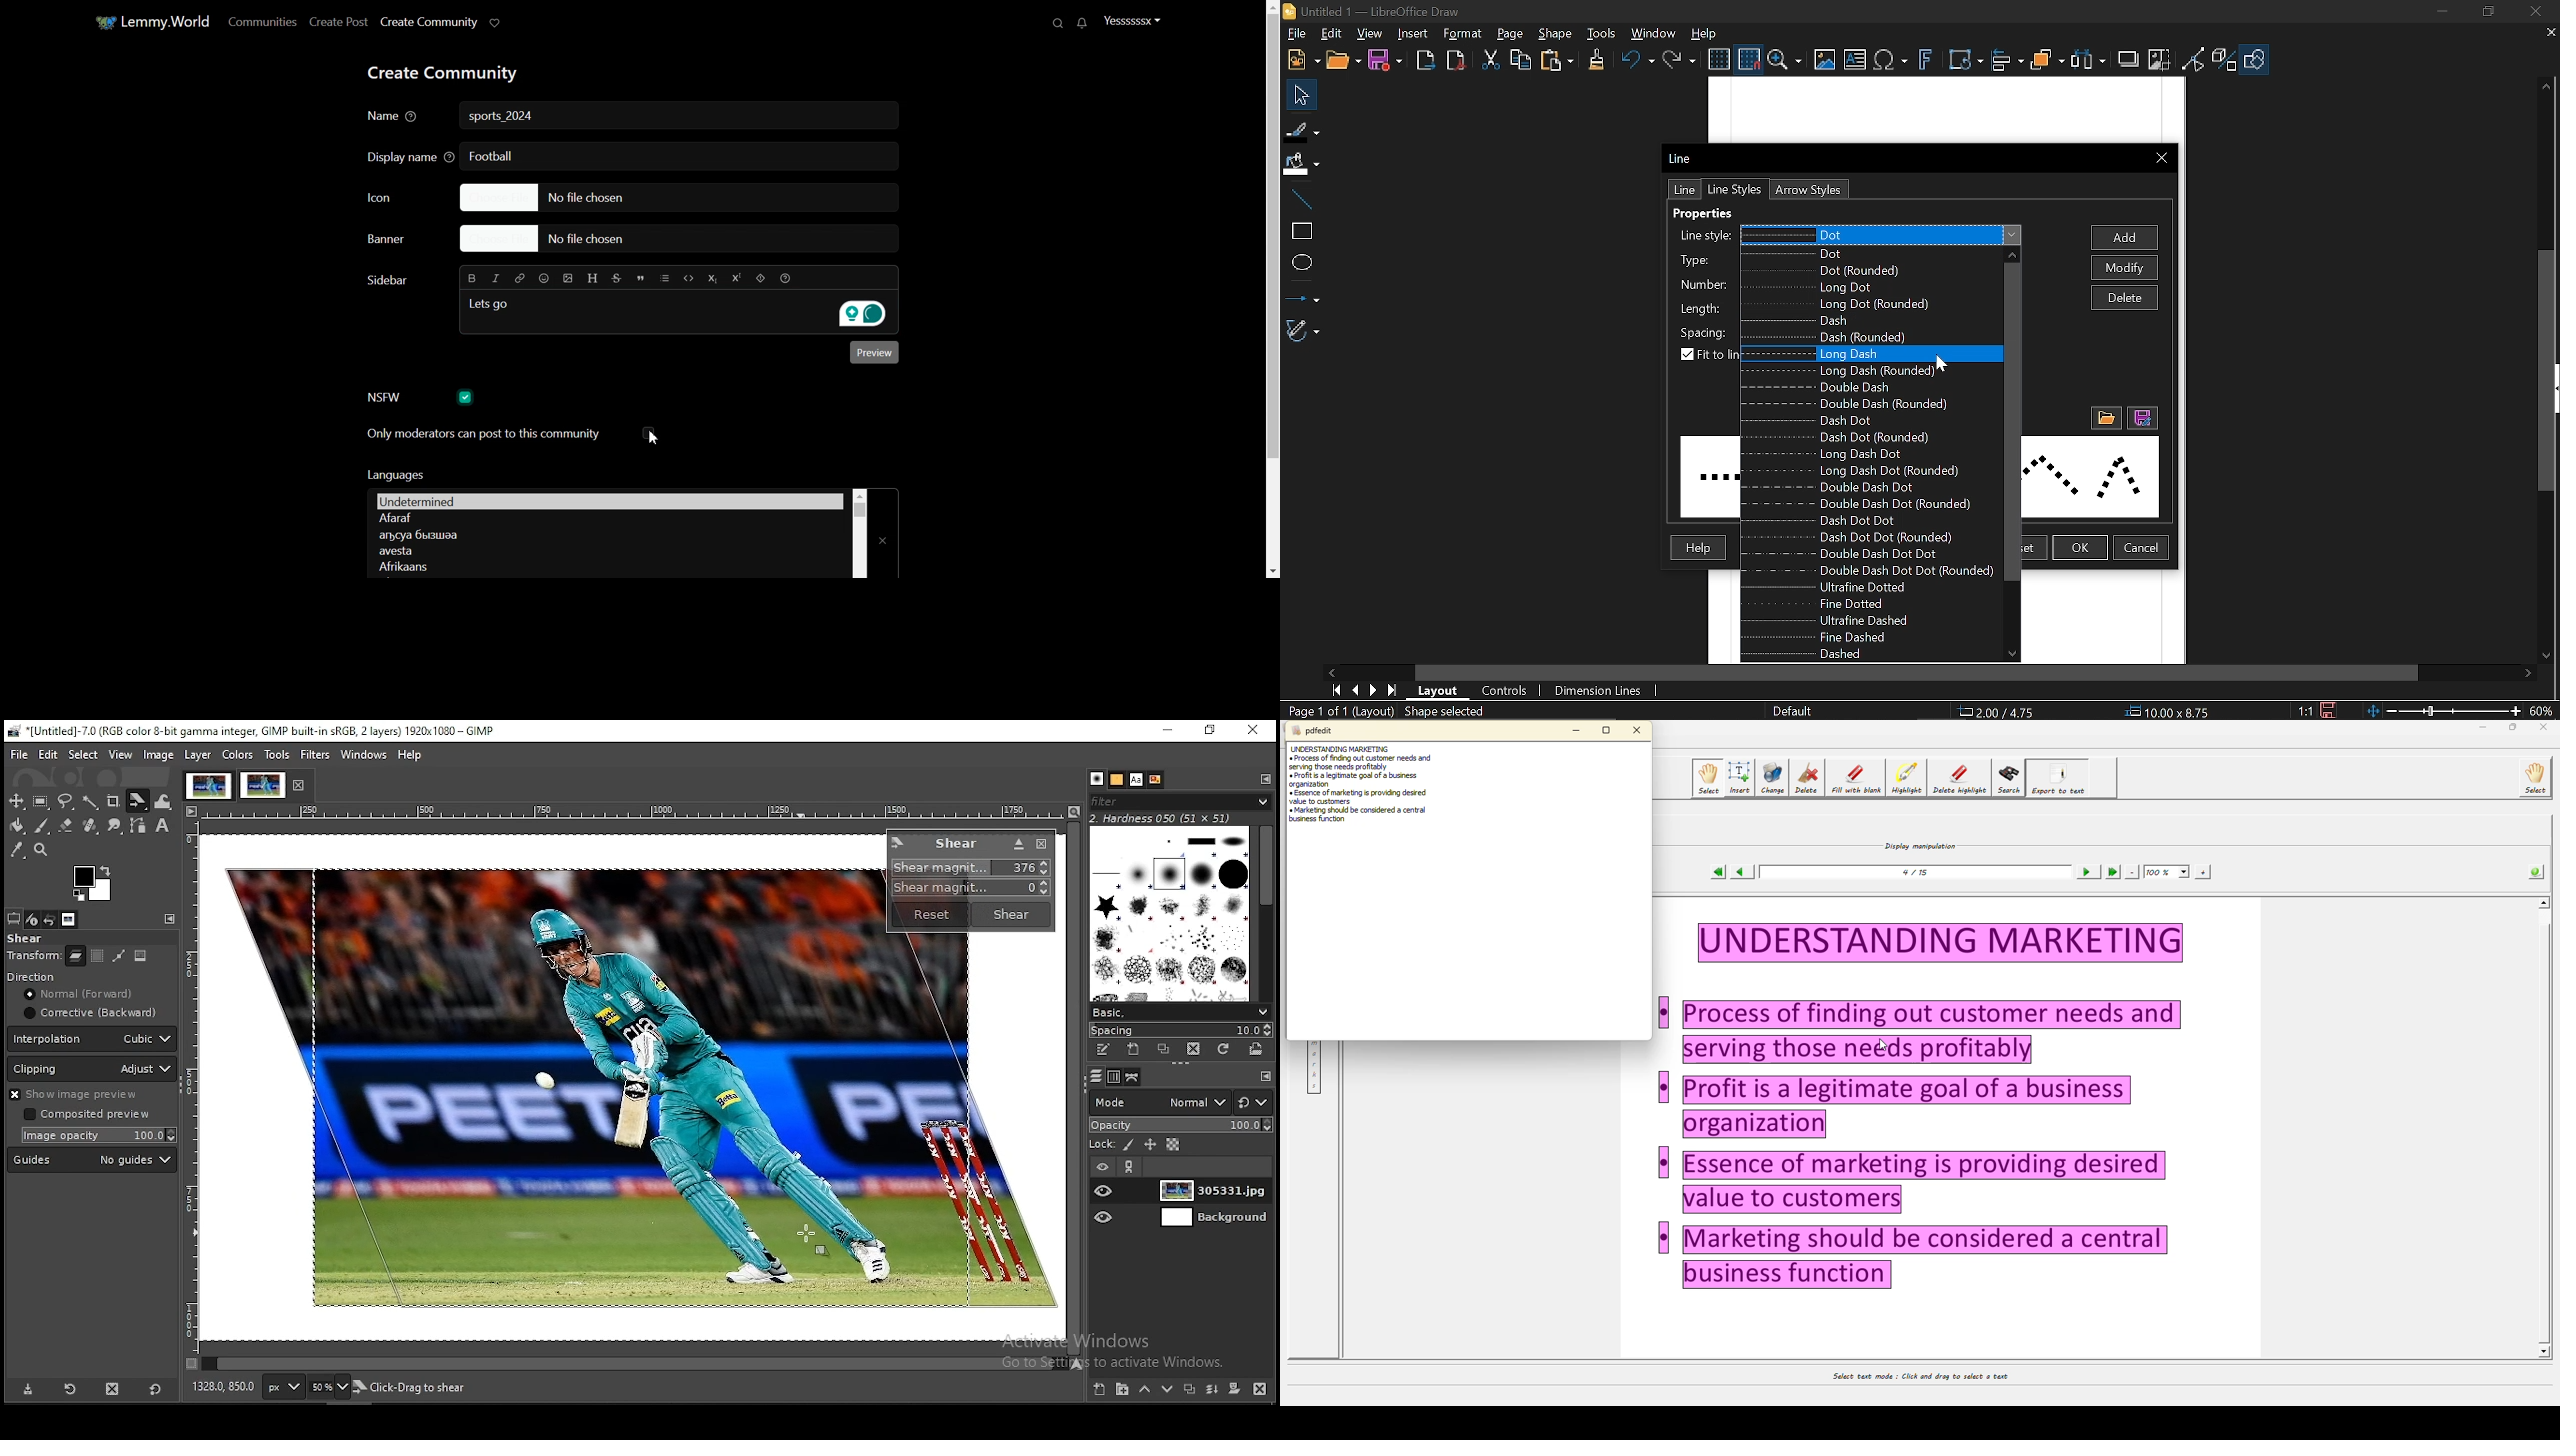  I want to click on horizontal scale, so click(632, 813).